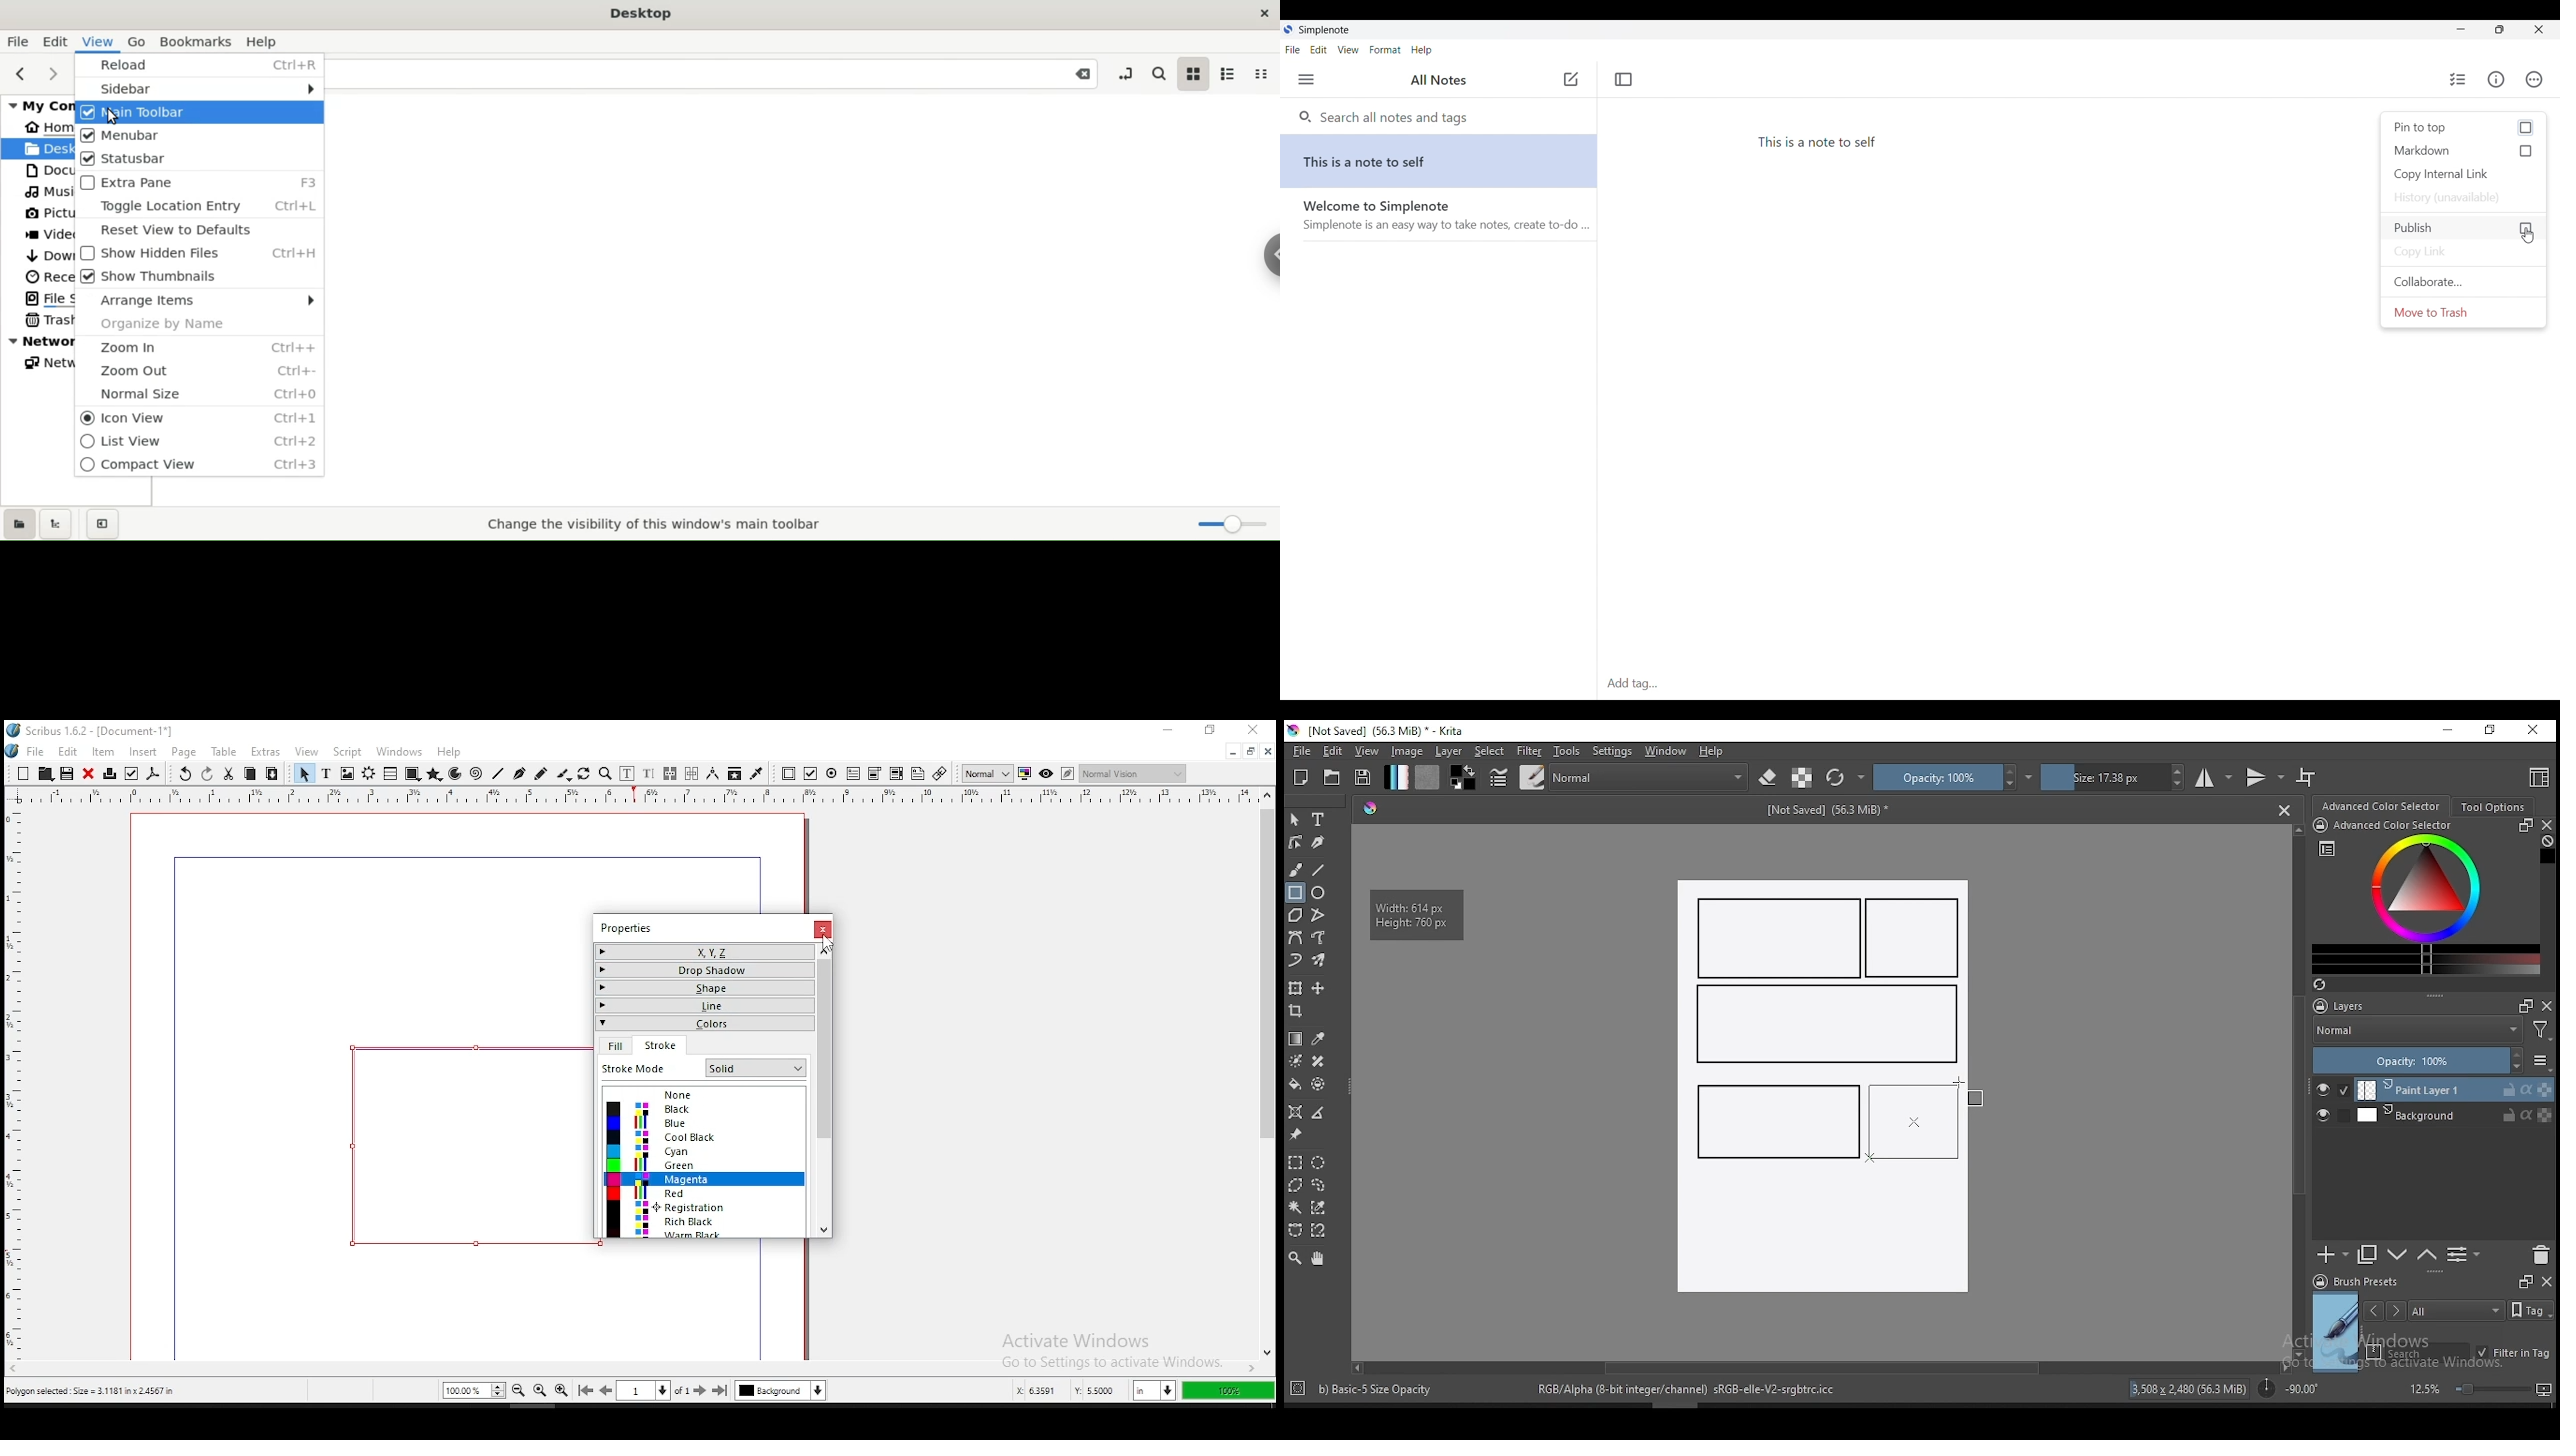 The height and width of the screenshot is (1456, 2576). I want to click on set eraser mode, so click(1770, 778).